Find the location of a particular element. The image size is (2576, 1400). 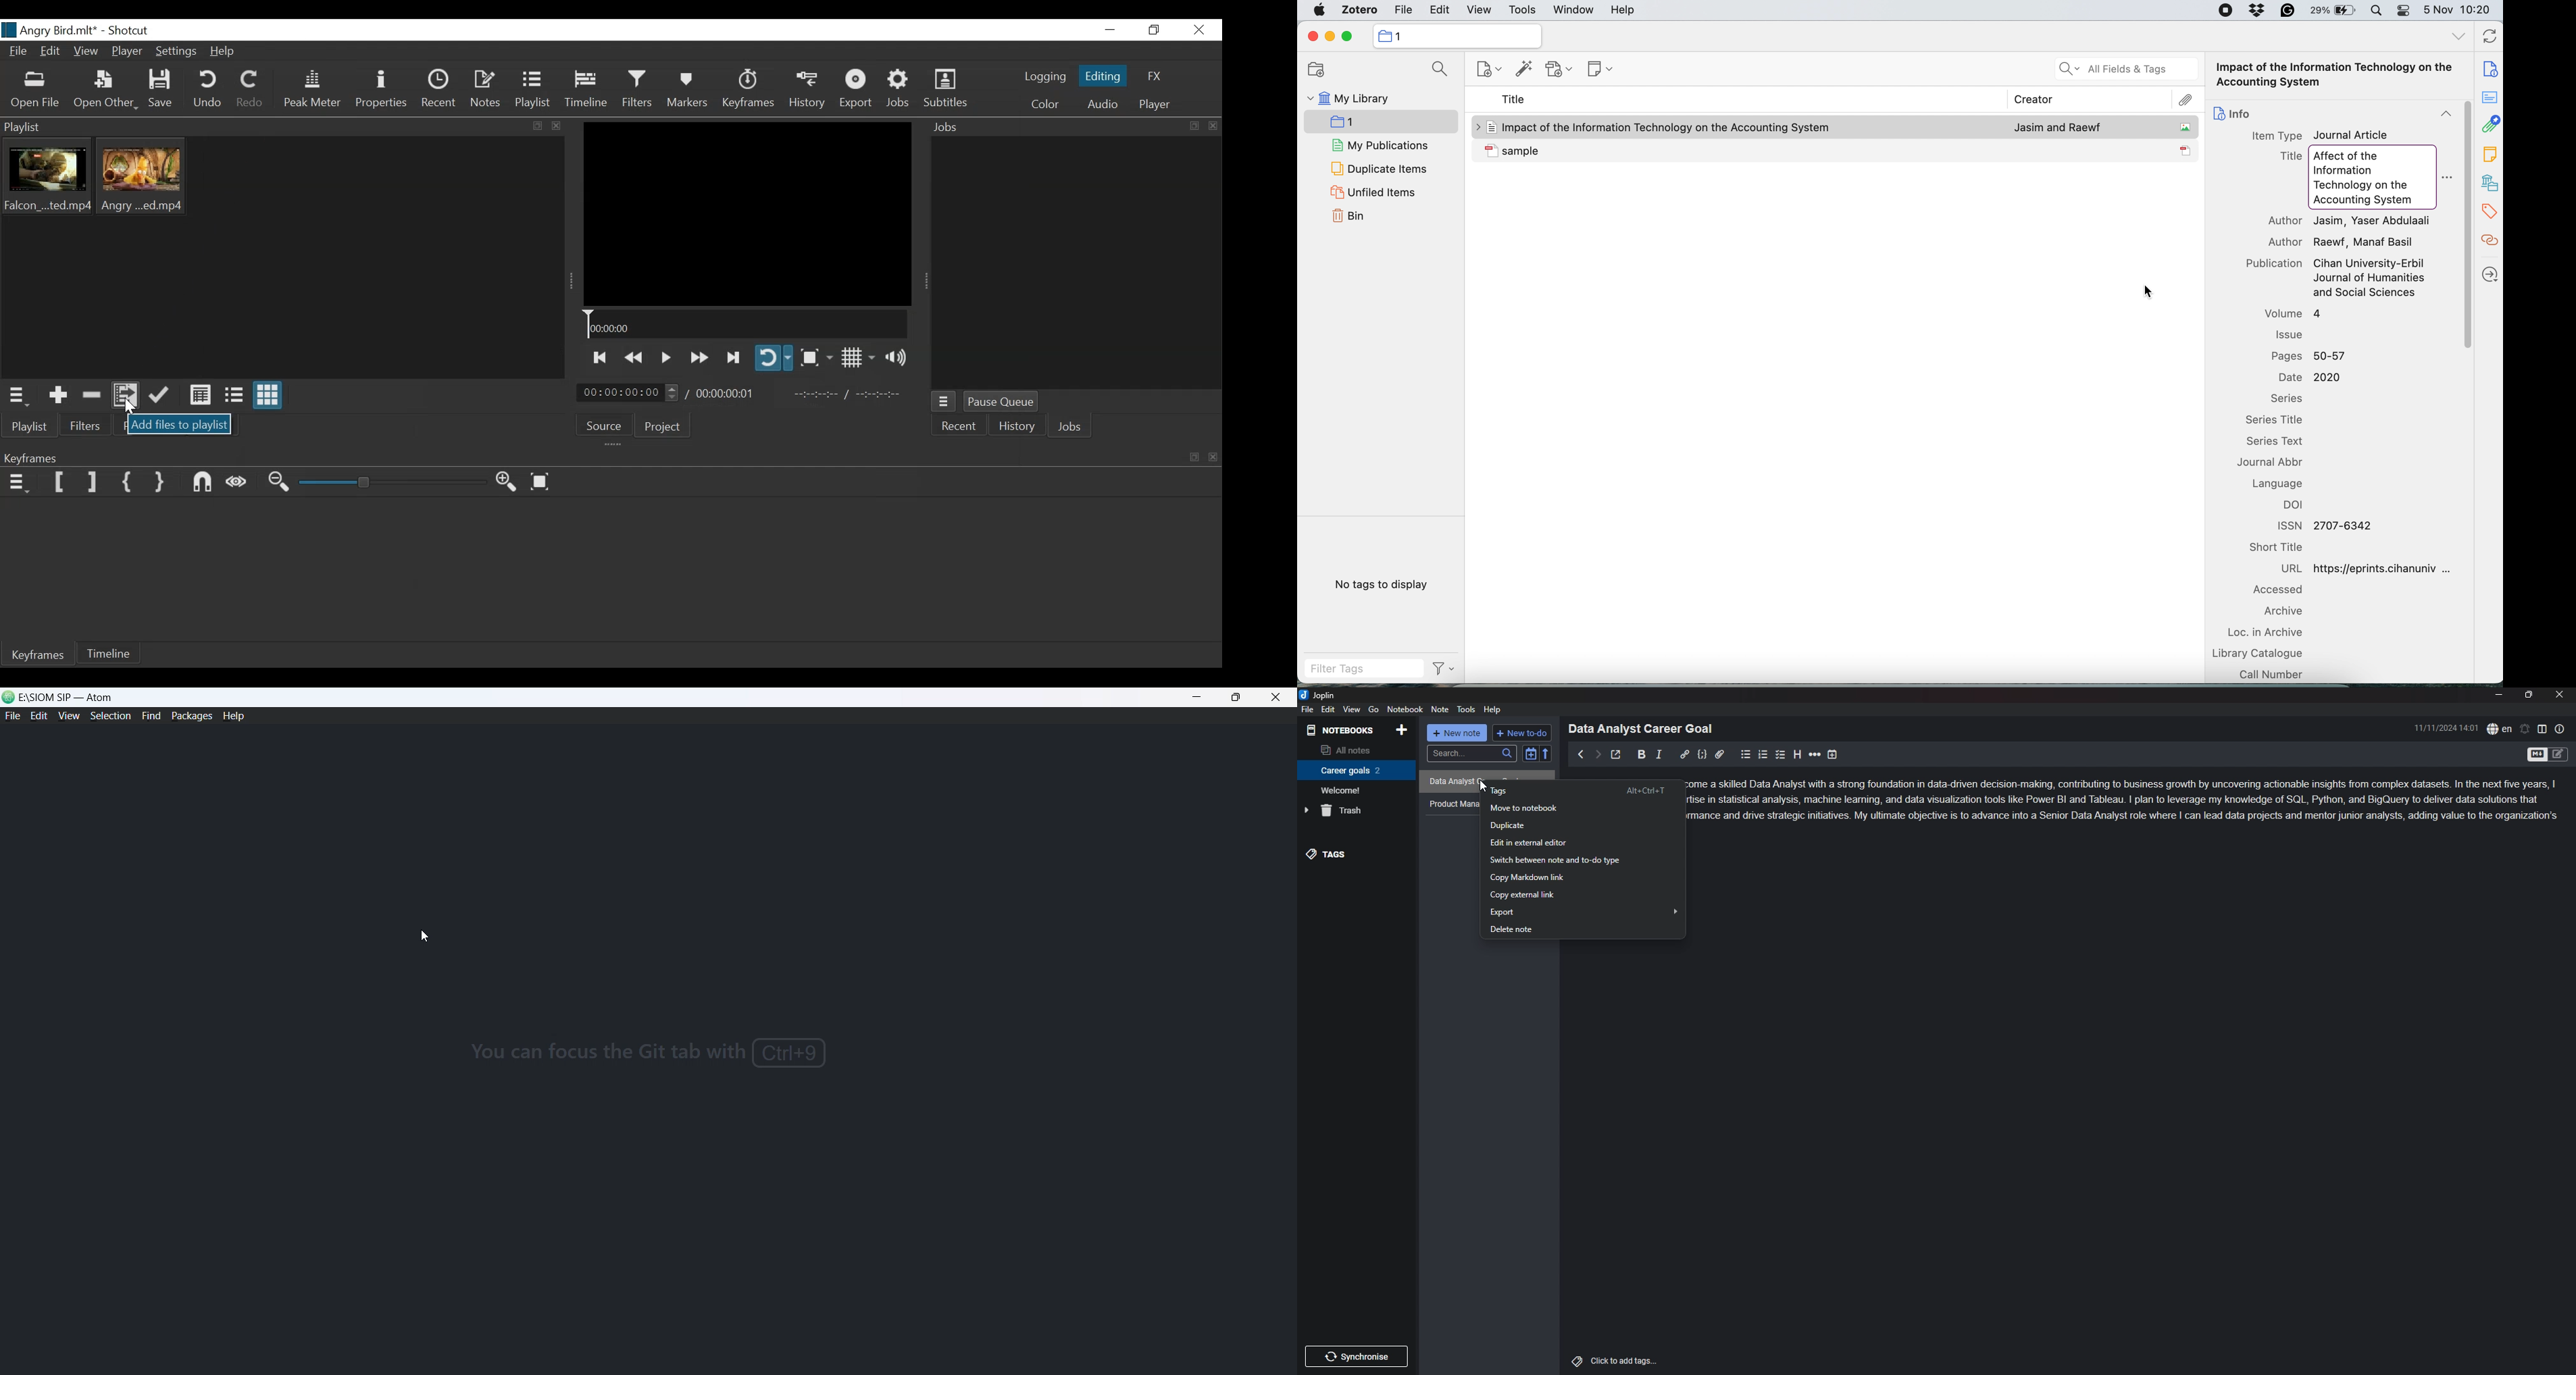

collapse is located at coordinates (2445, 114).